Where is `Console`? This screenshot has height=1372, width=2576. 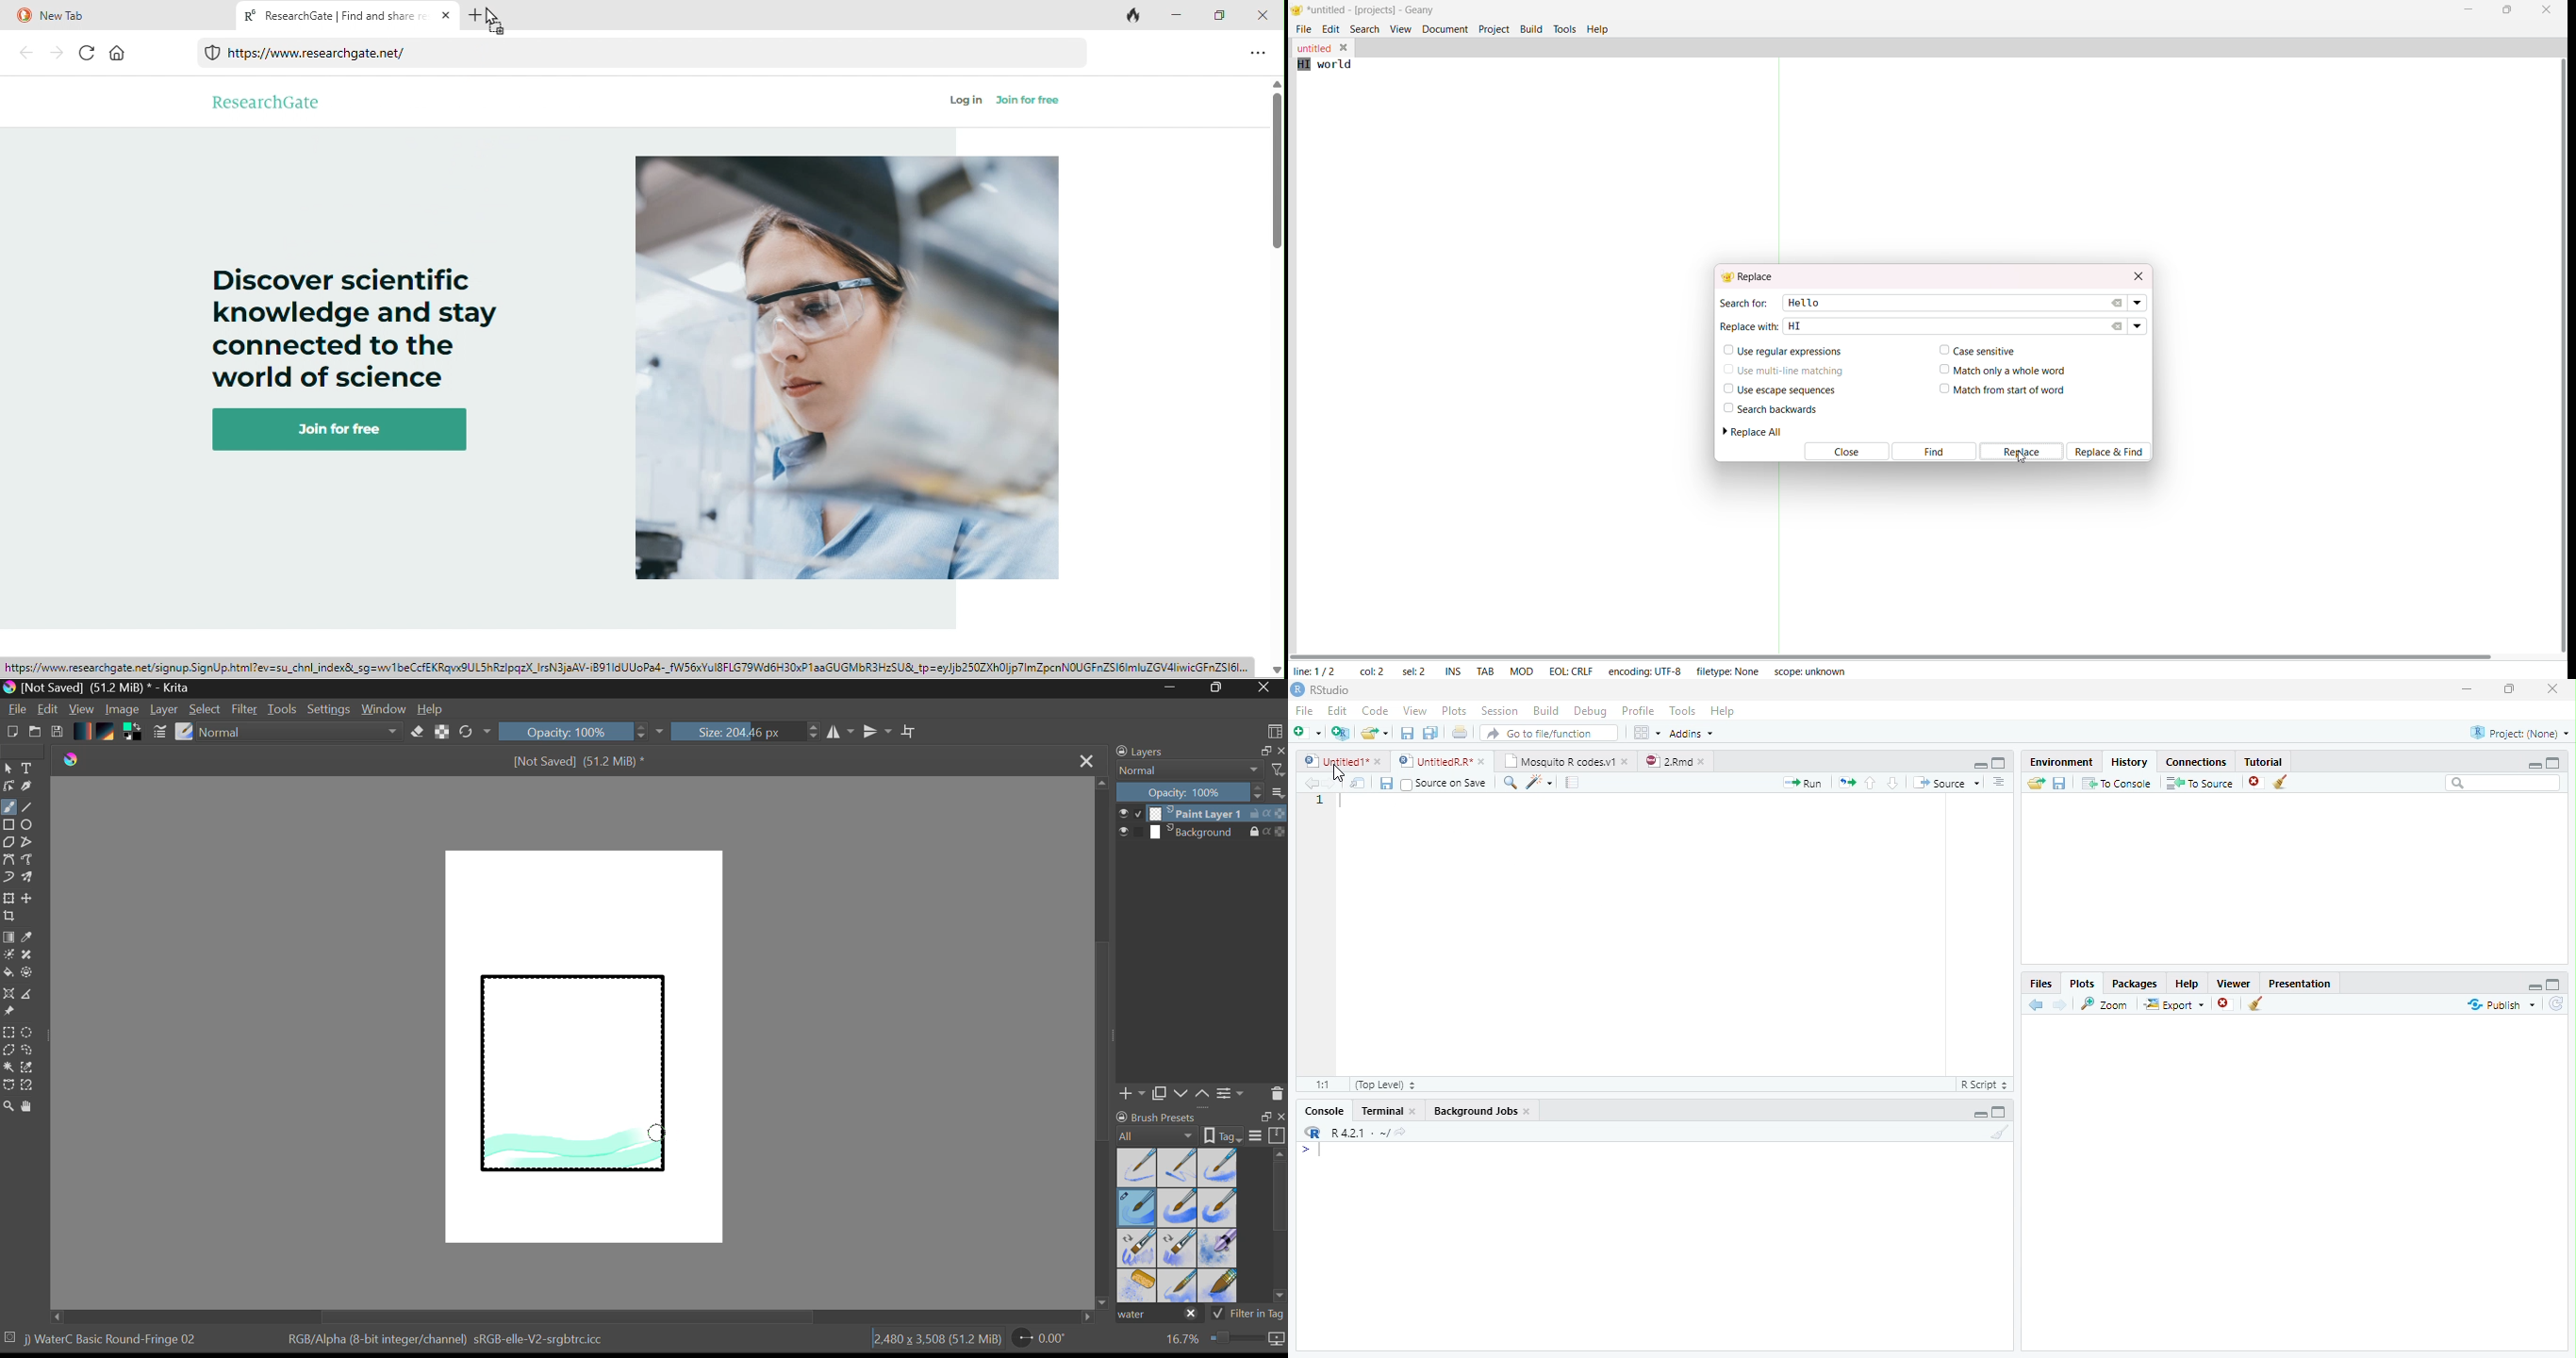 Console is located at coordinates (1324, 1110).